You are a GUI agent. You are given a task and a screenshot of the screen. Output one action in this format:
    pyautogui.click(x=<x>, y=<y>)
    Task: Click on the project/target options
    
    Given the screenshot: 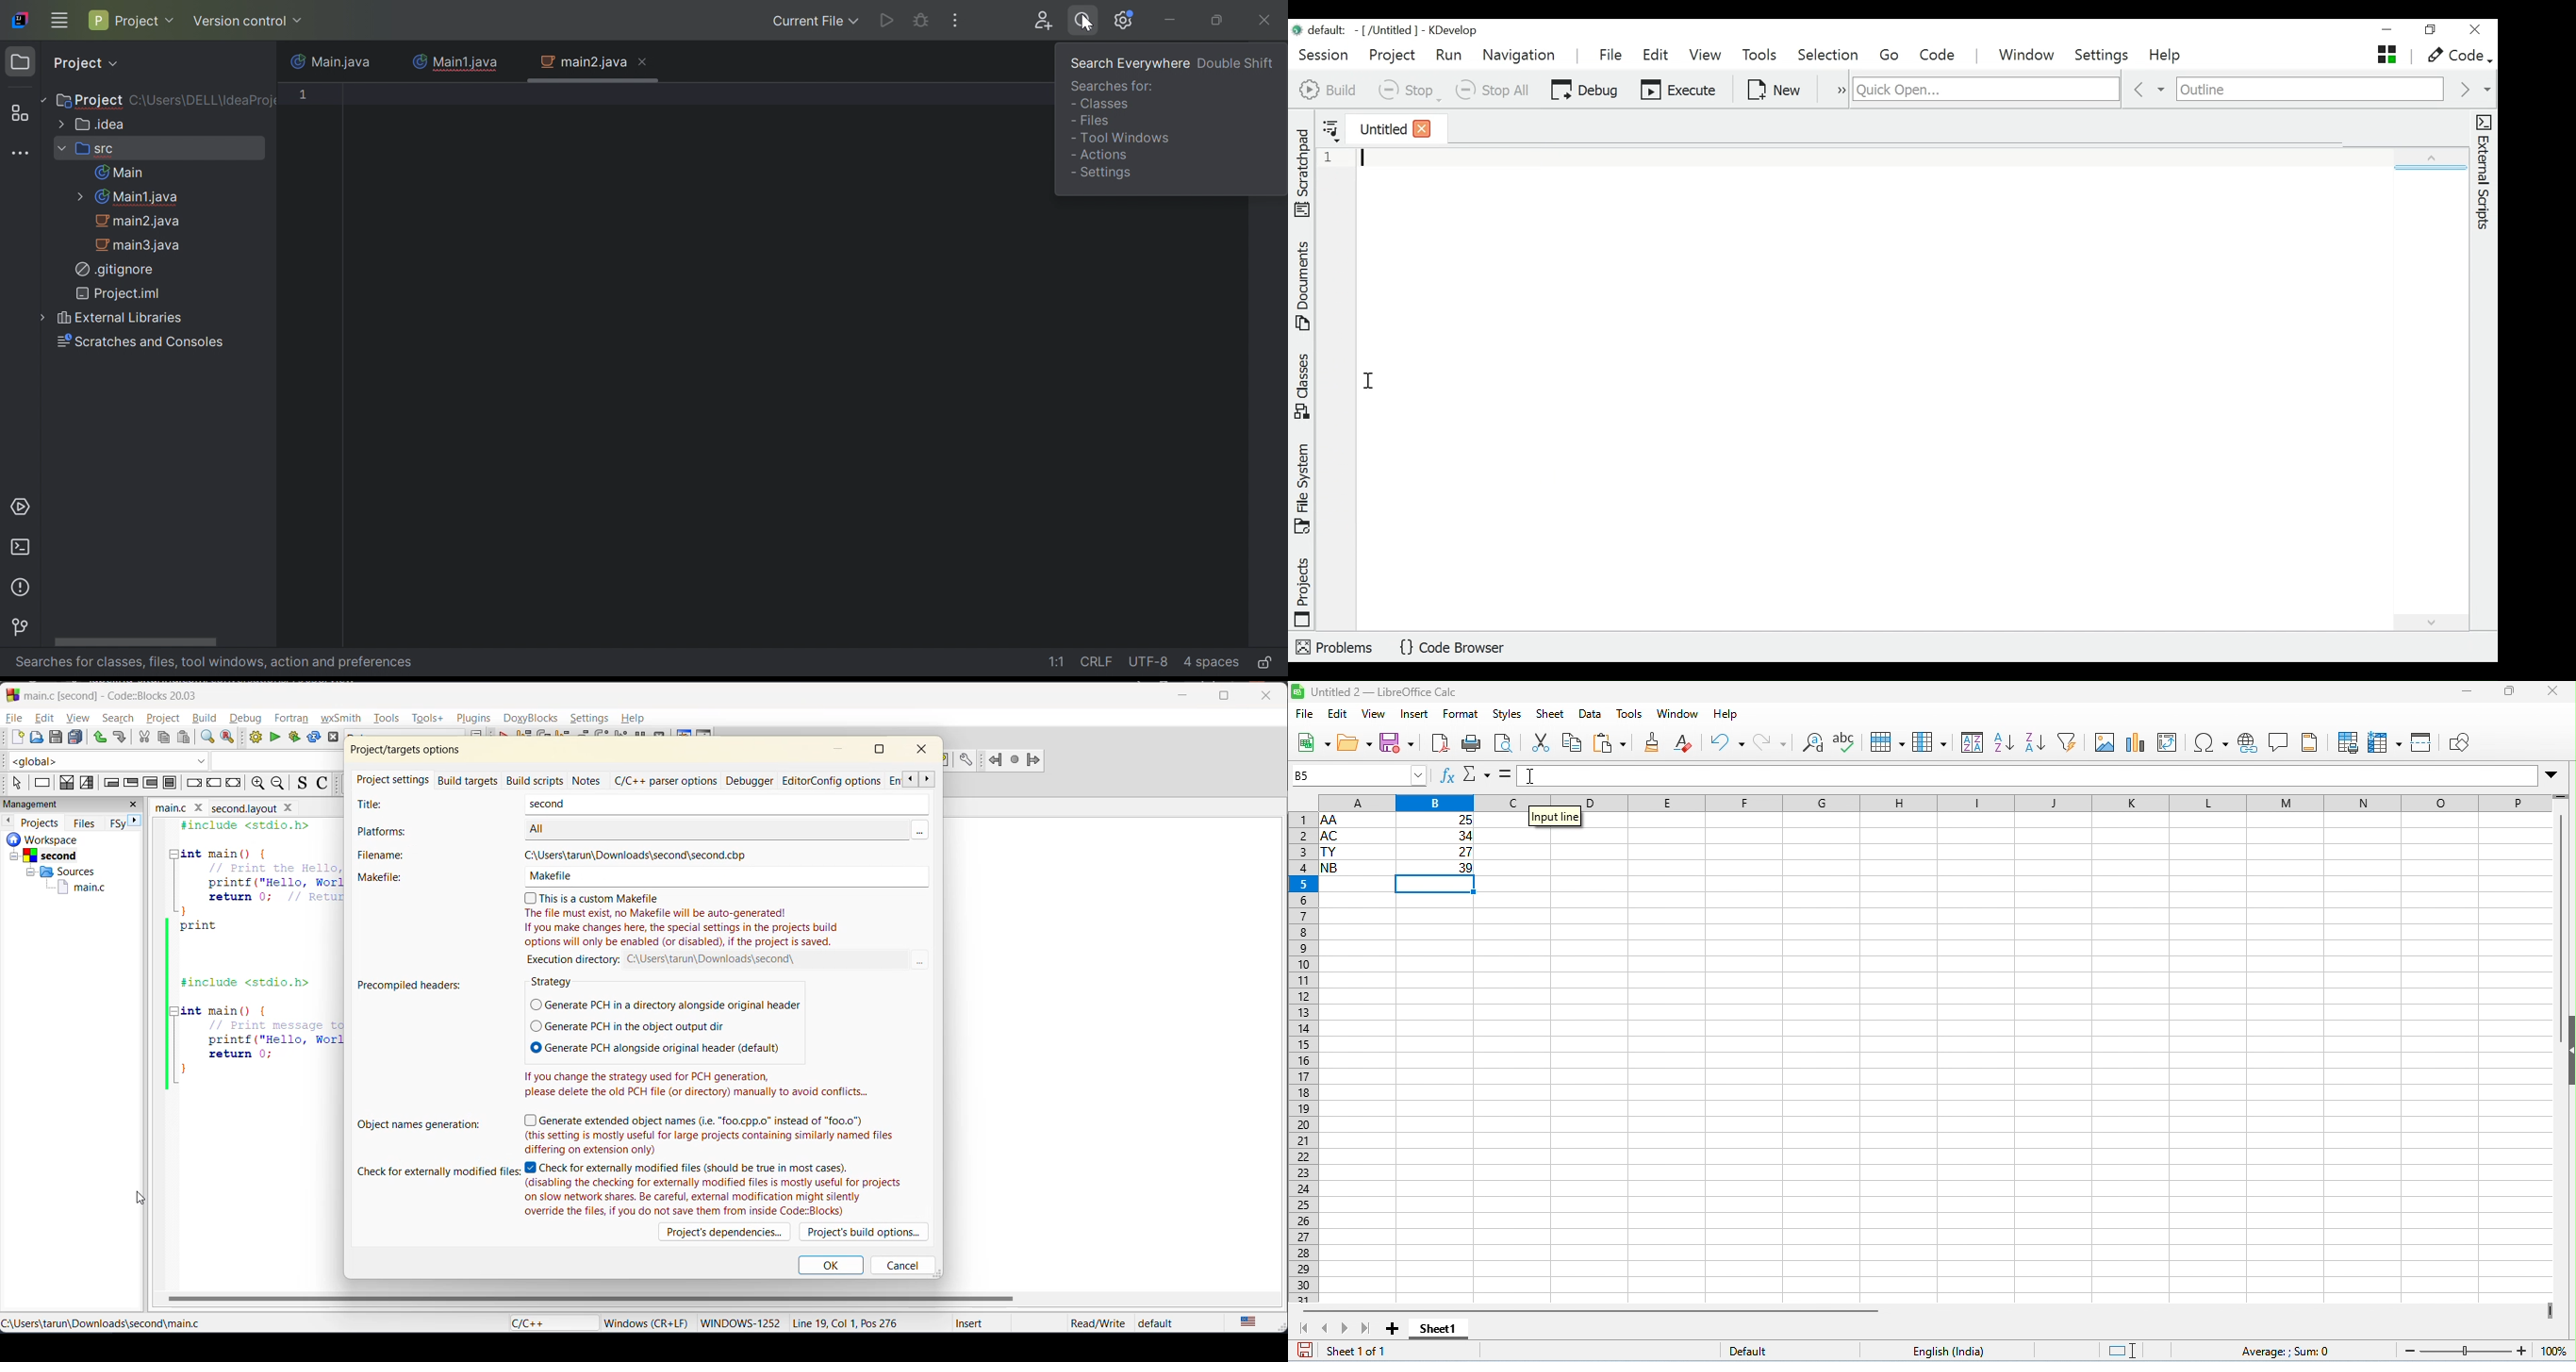 What is the action you would take?
    pyautogui.click(x=414, y=751)
    